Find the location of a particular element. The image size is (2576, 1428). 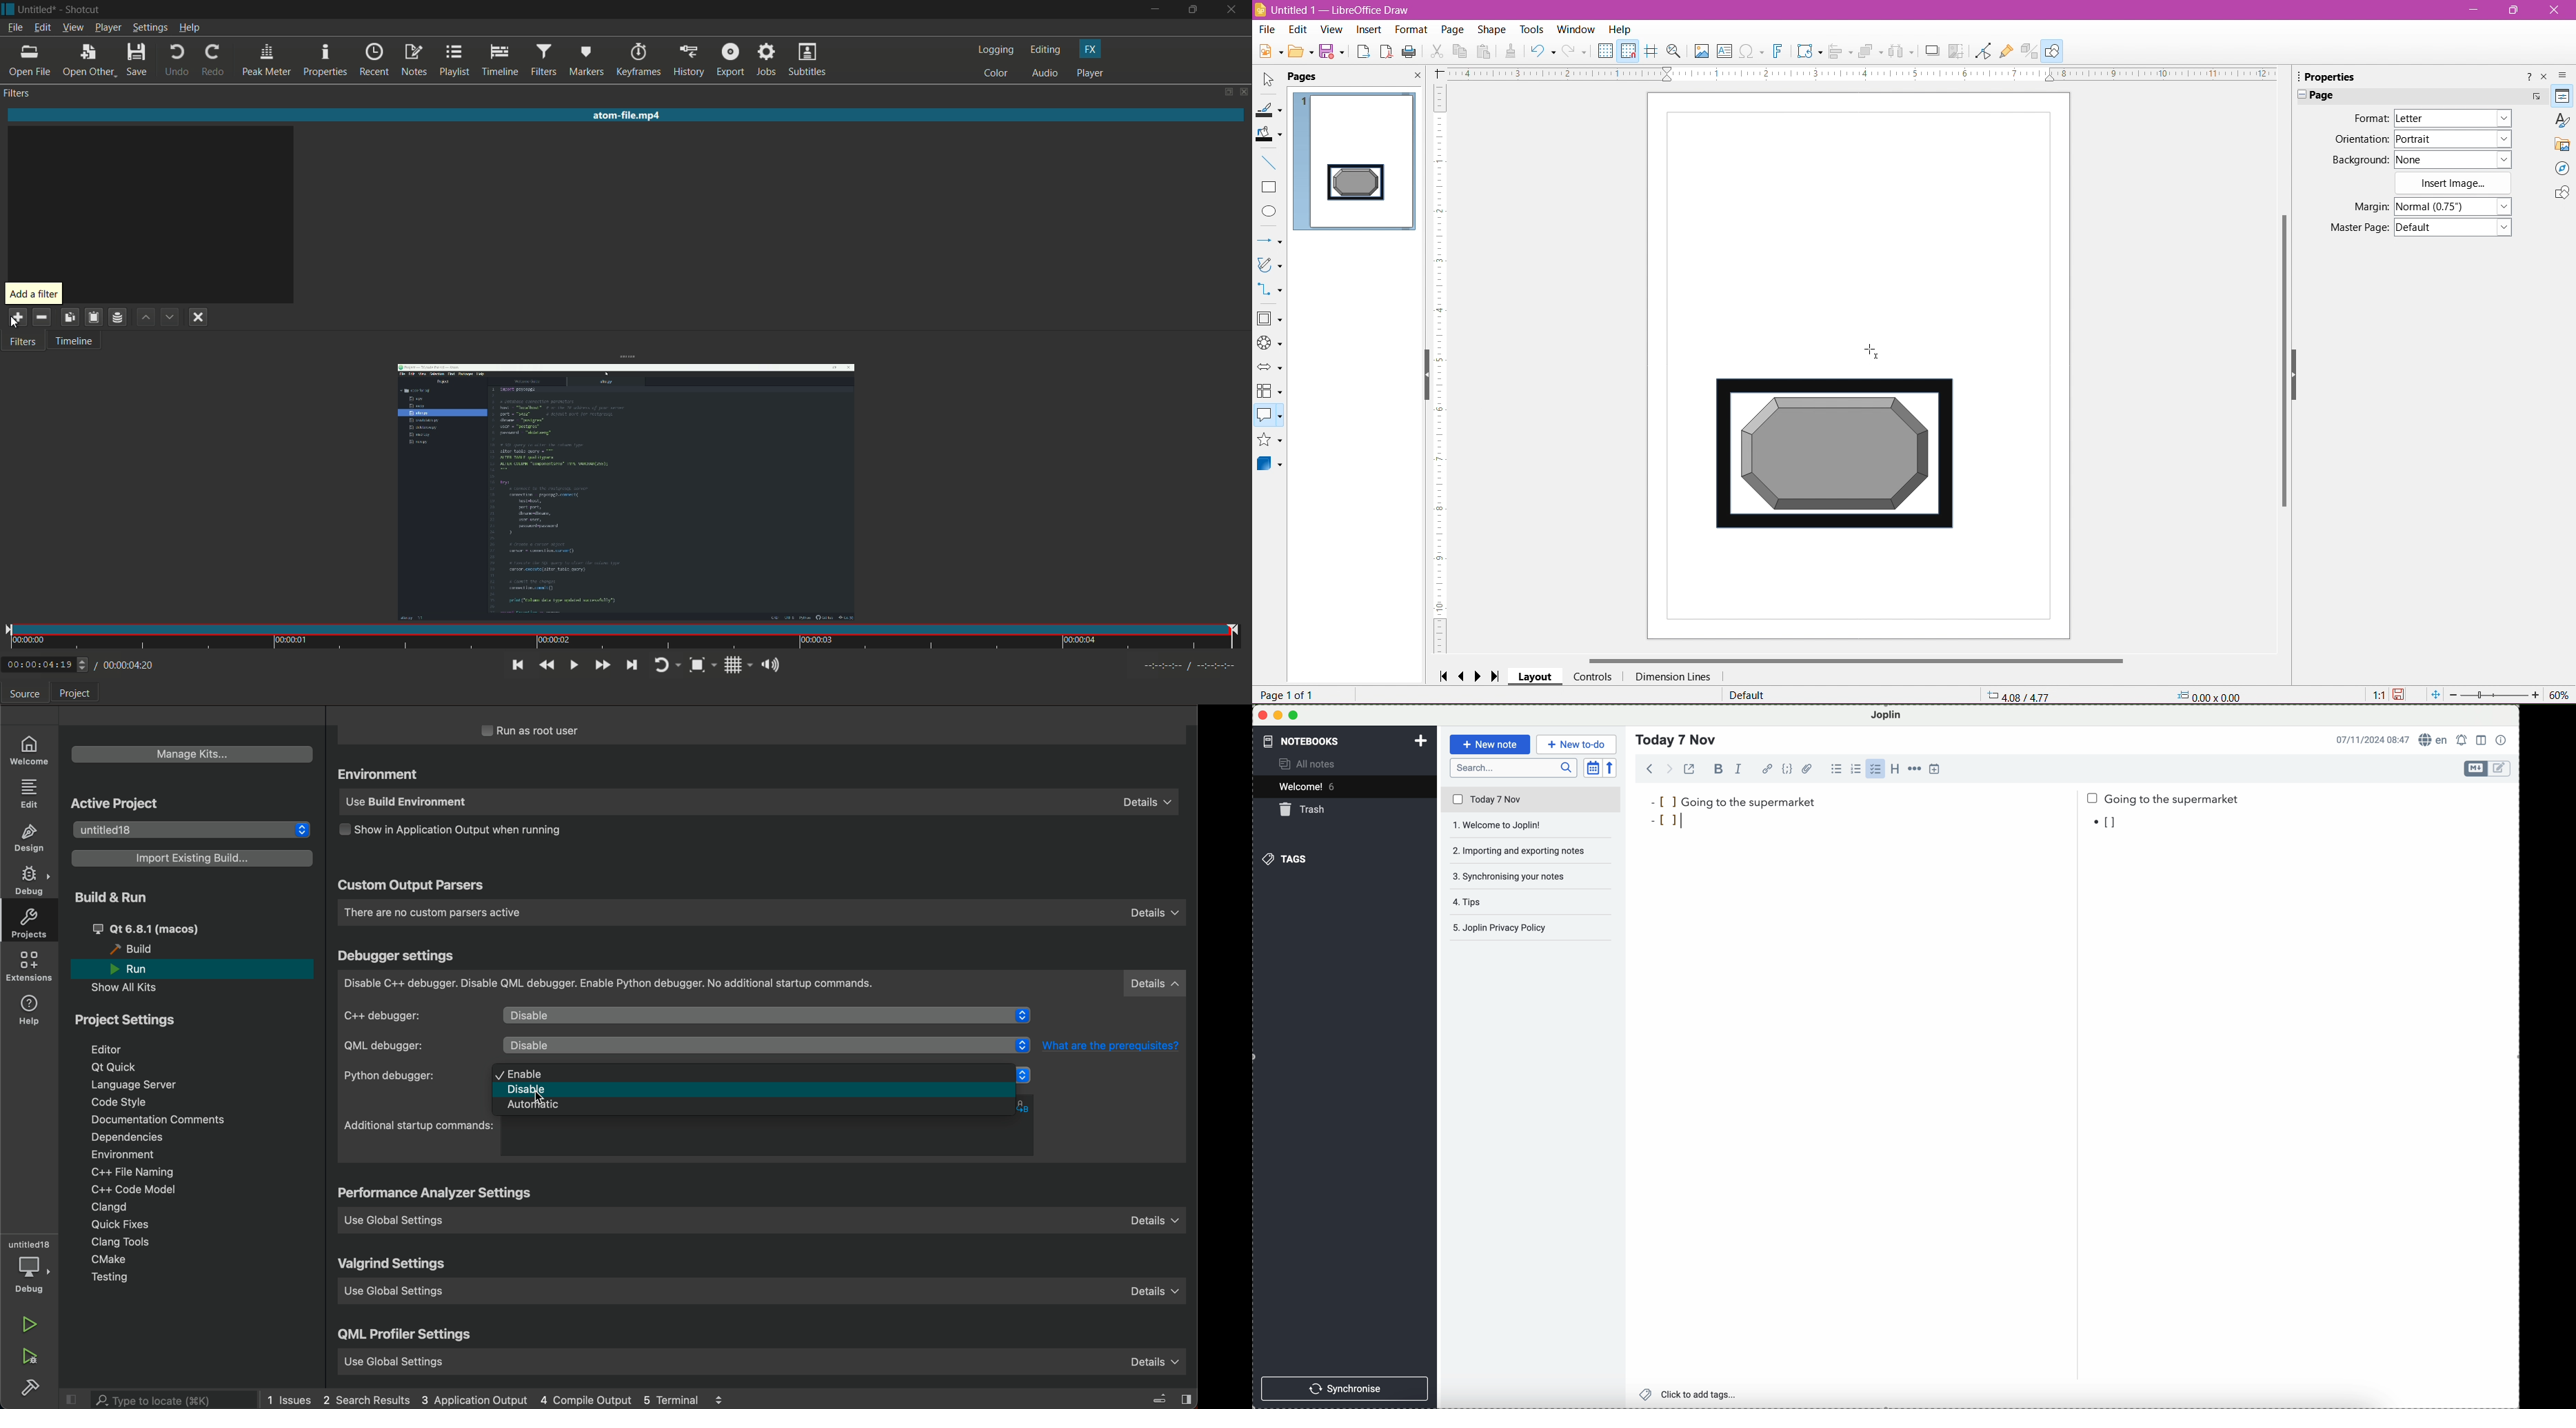

redo is located at coordinates (213, 60).